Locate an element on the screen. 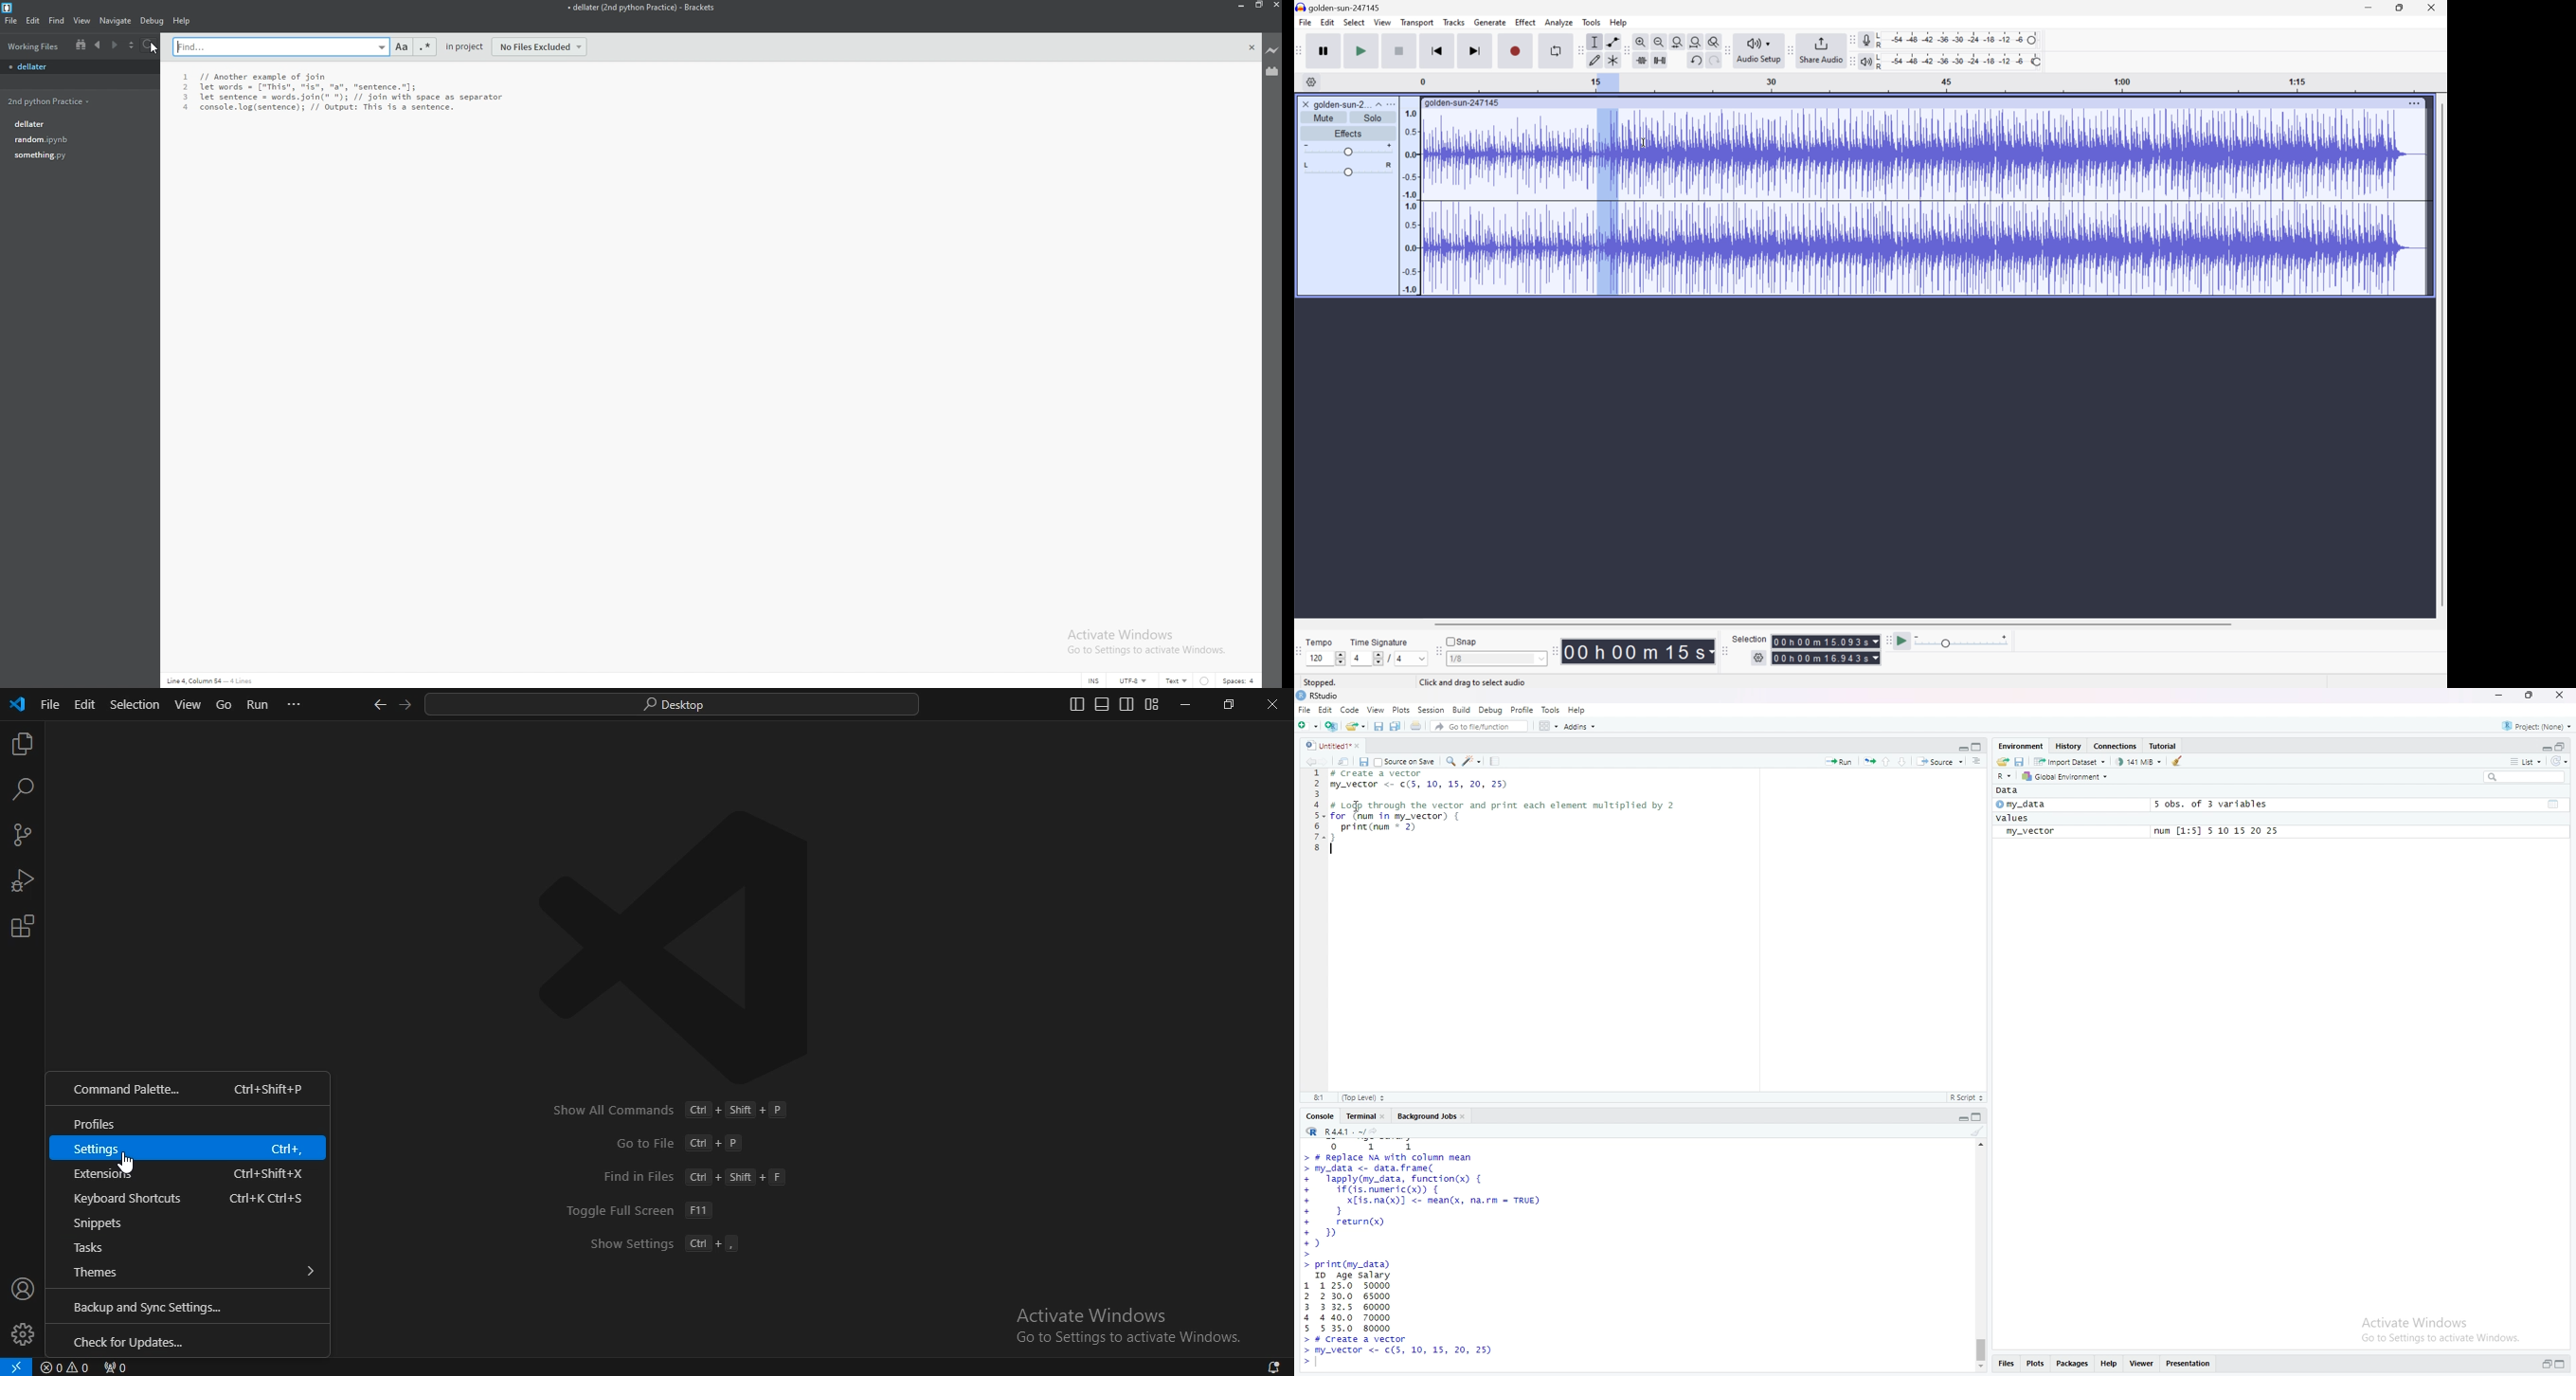  R Script  is located at coordinates (1968, 1098).